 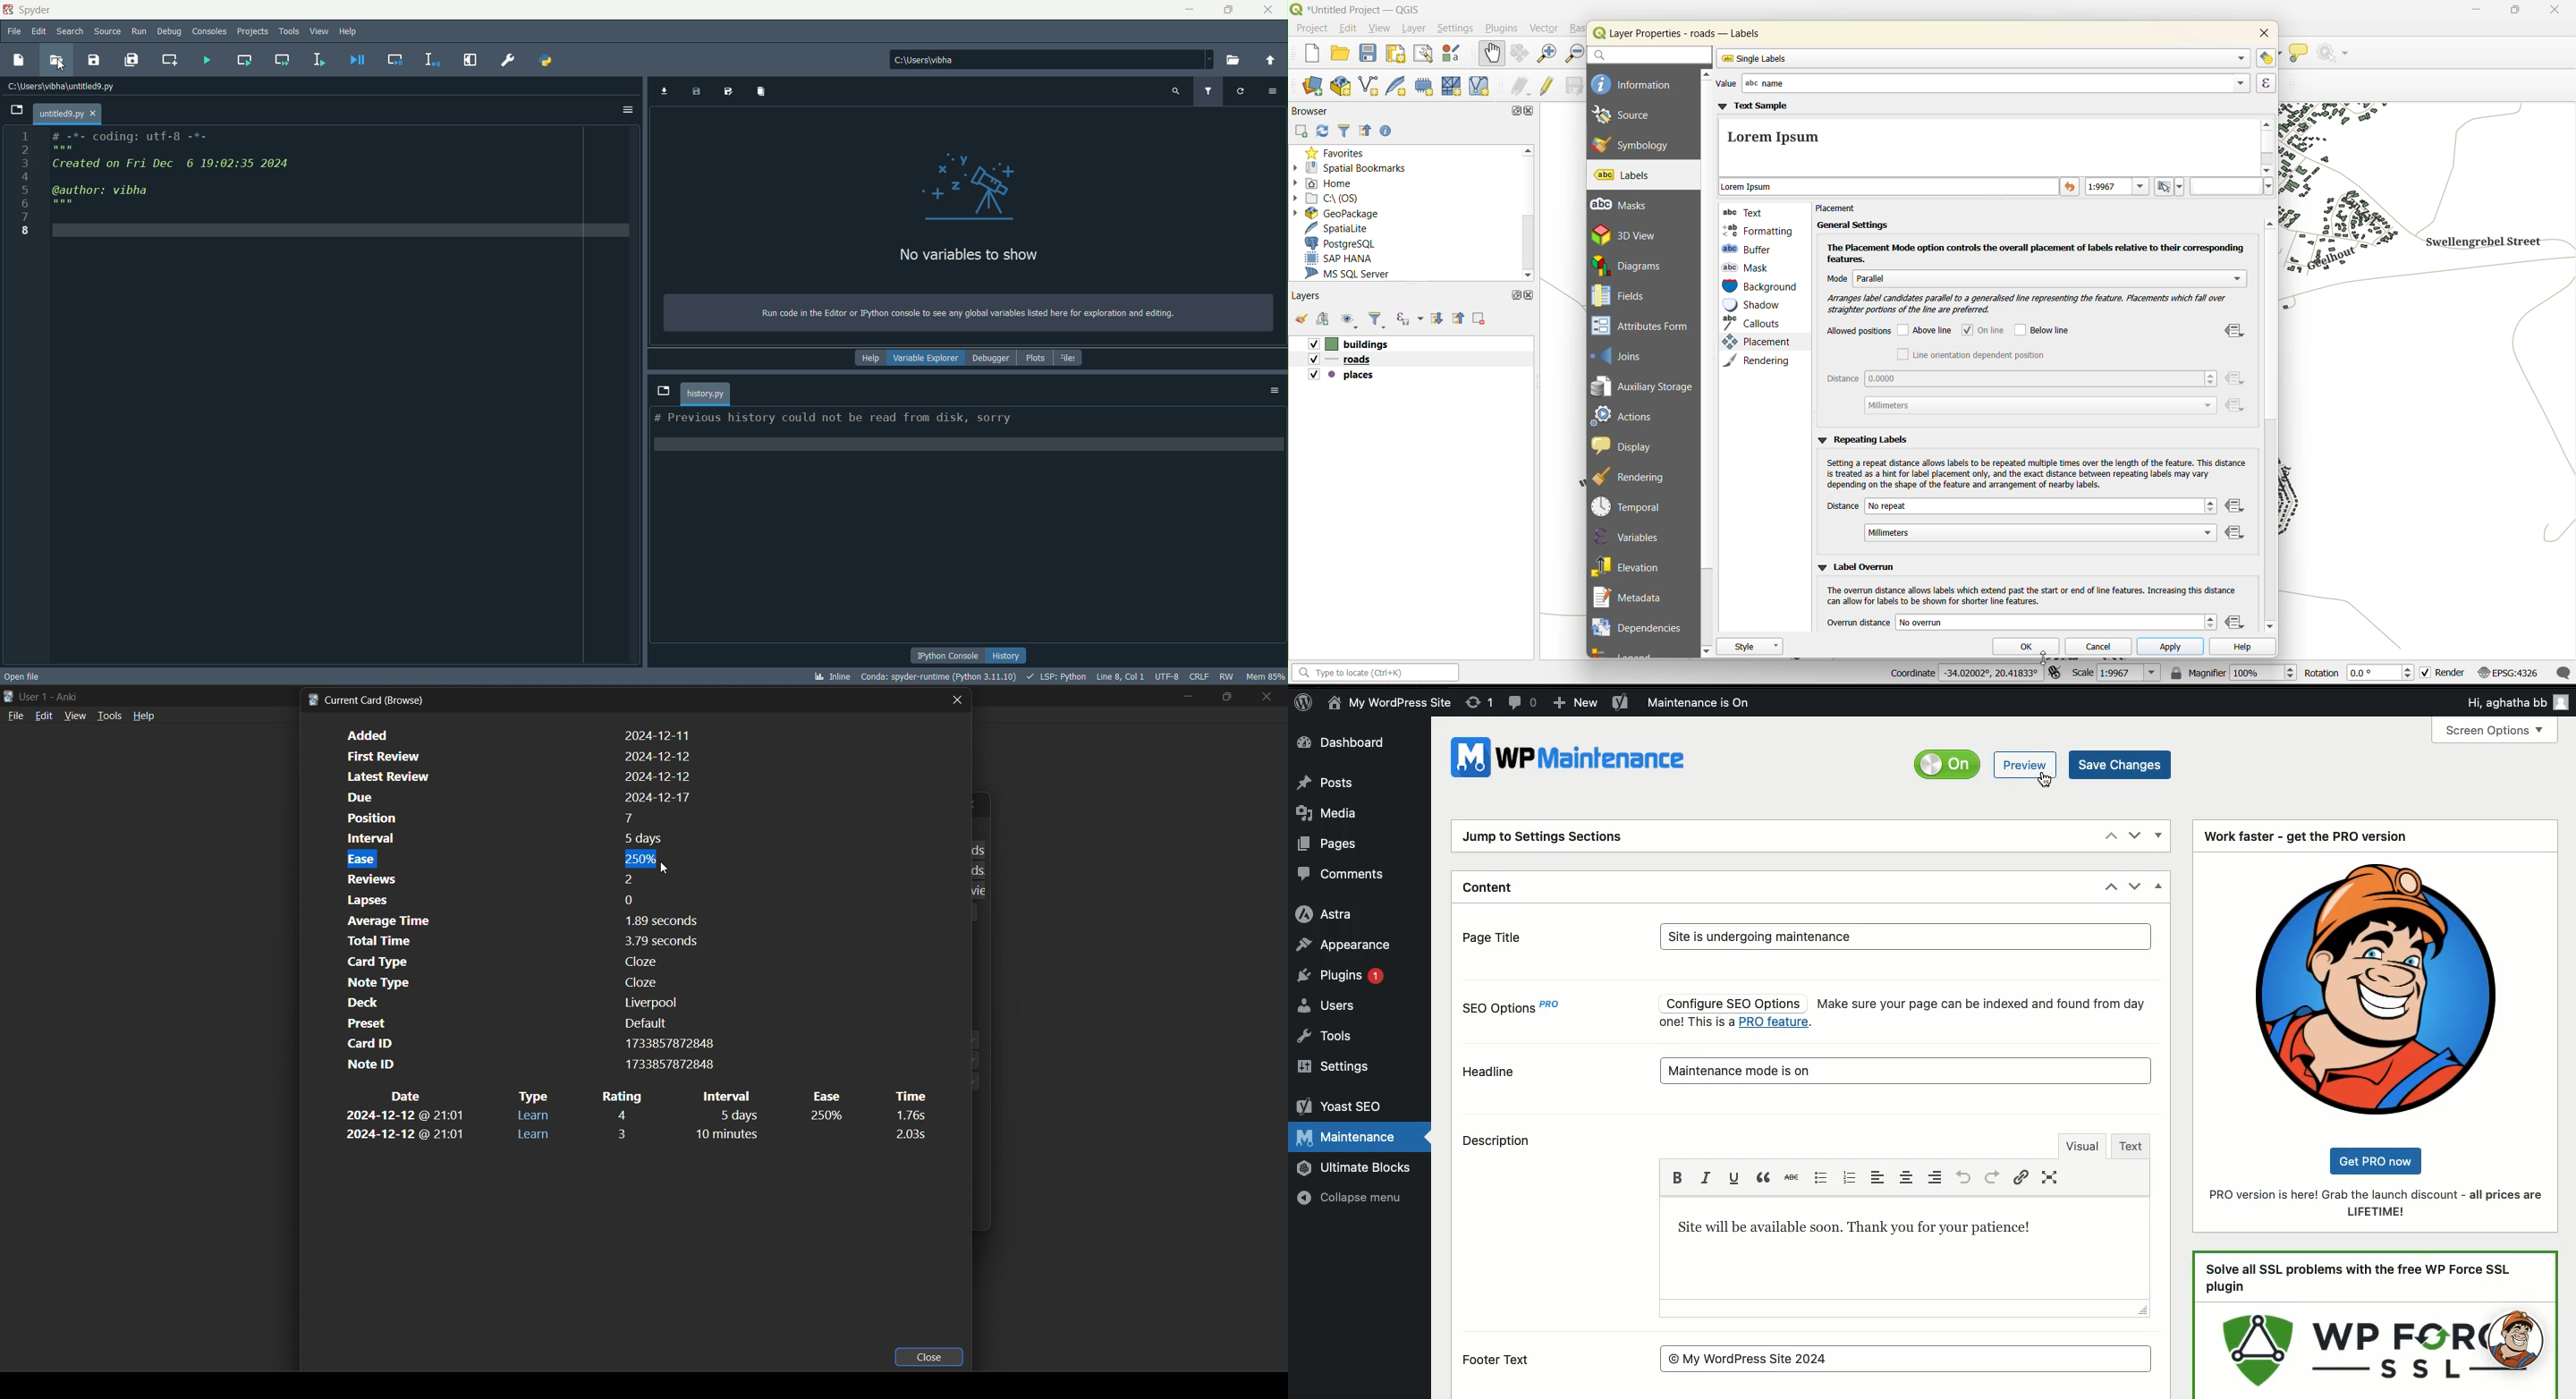 I want to click on options, so click(x=1275, y=391).